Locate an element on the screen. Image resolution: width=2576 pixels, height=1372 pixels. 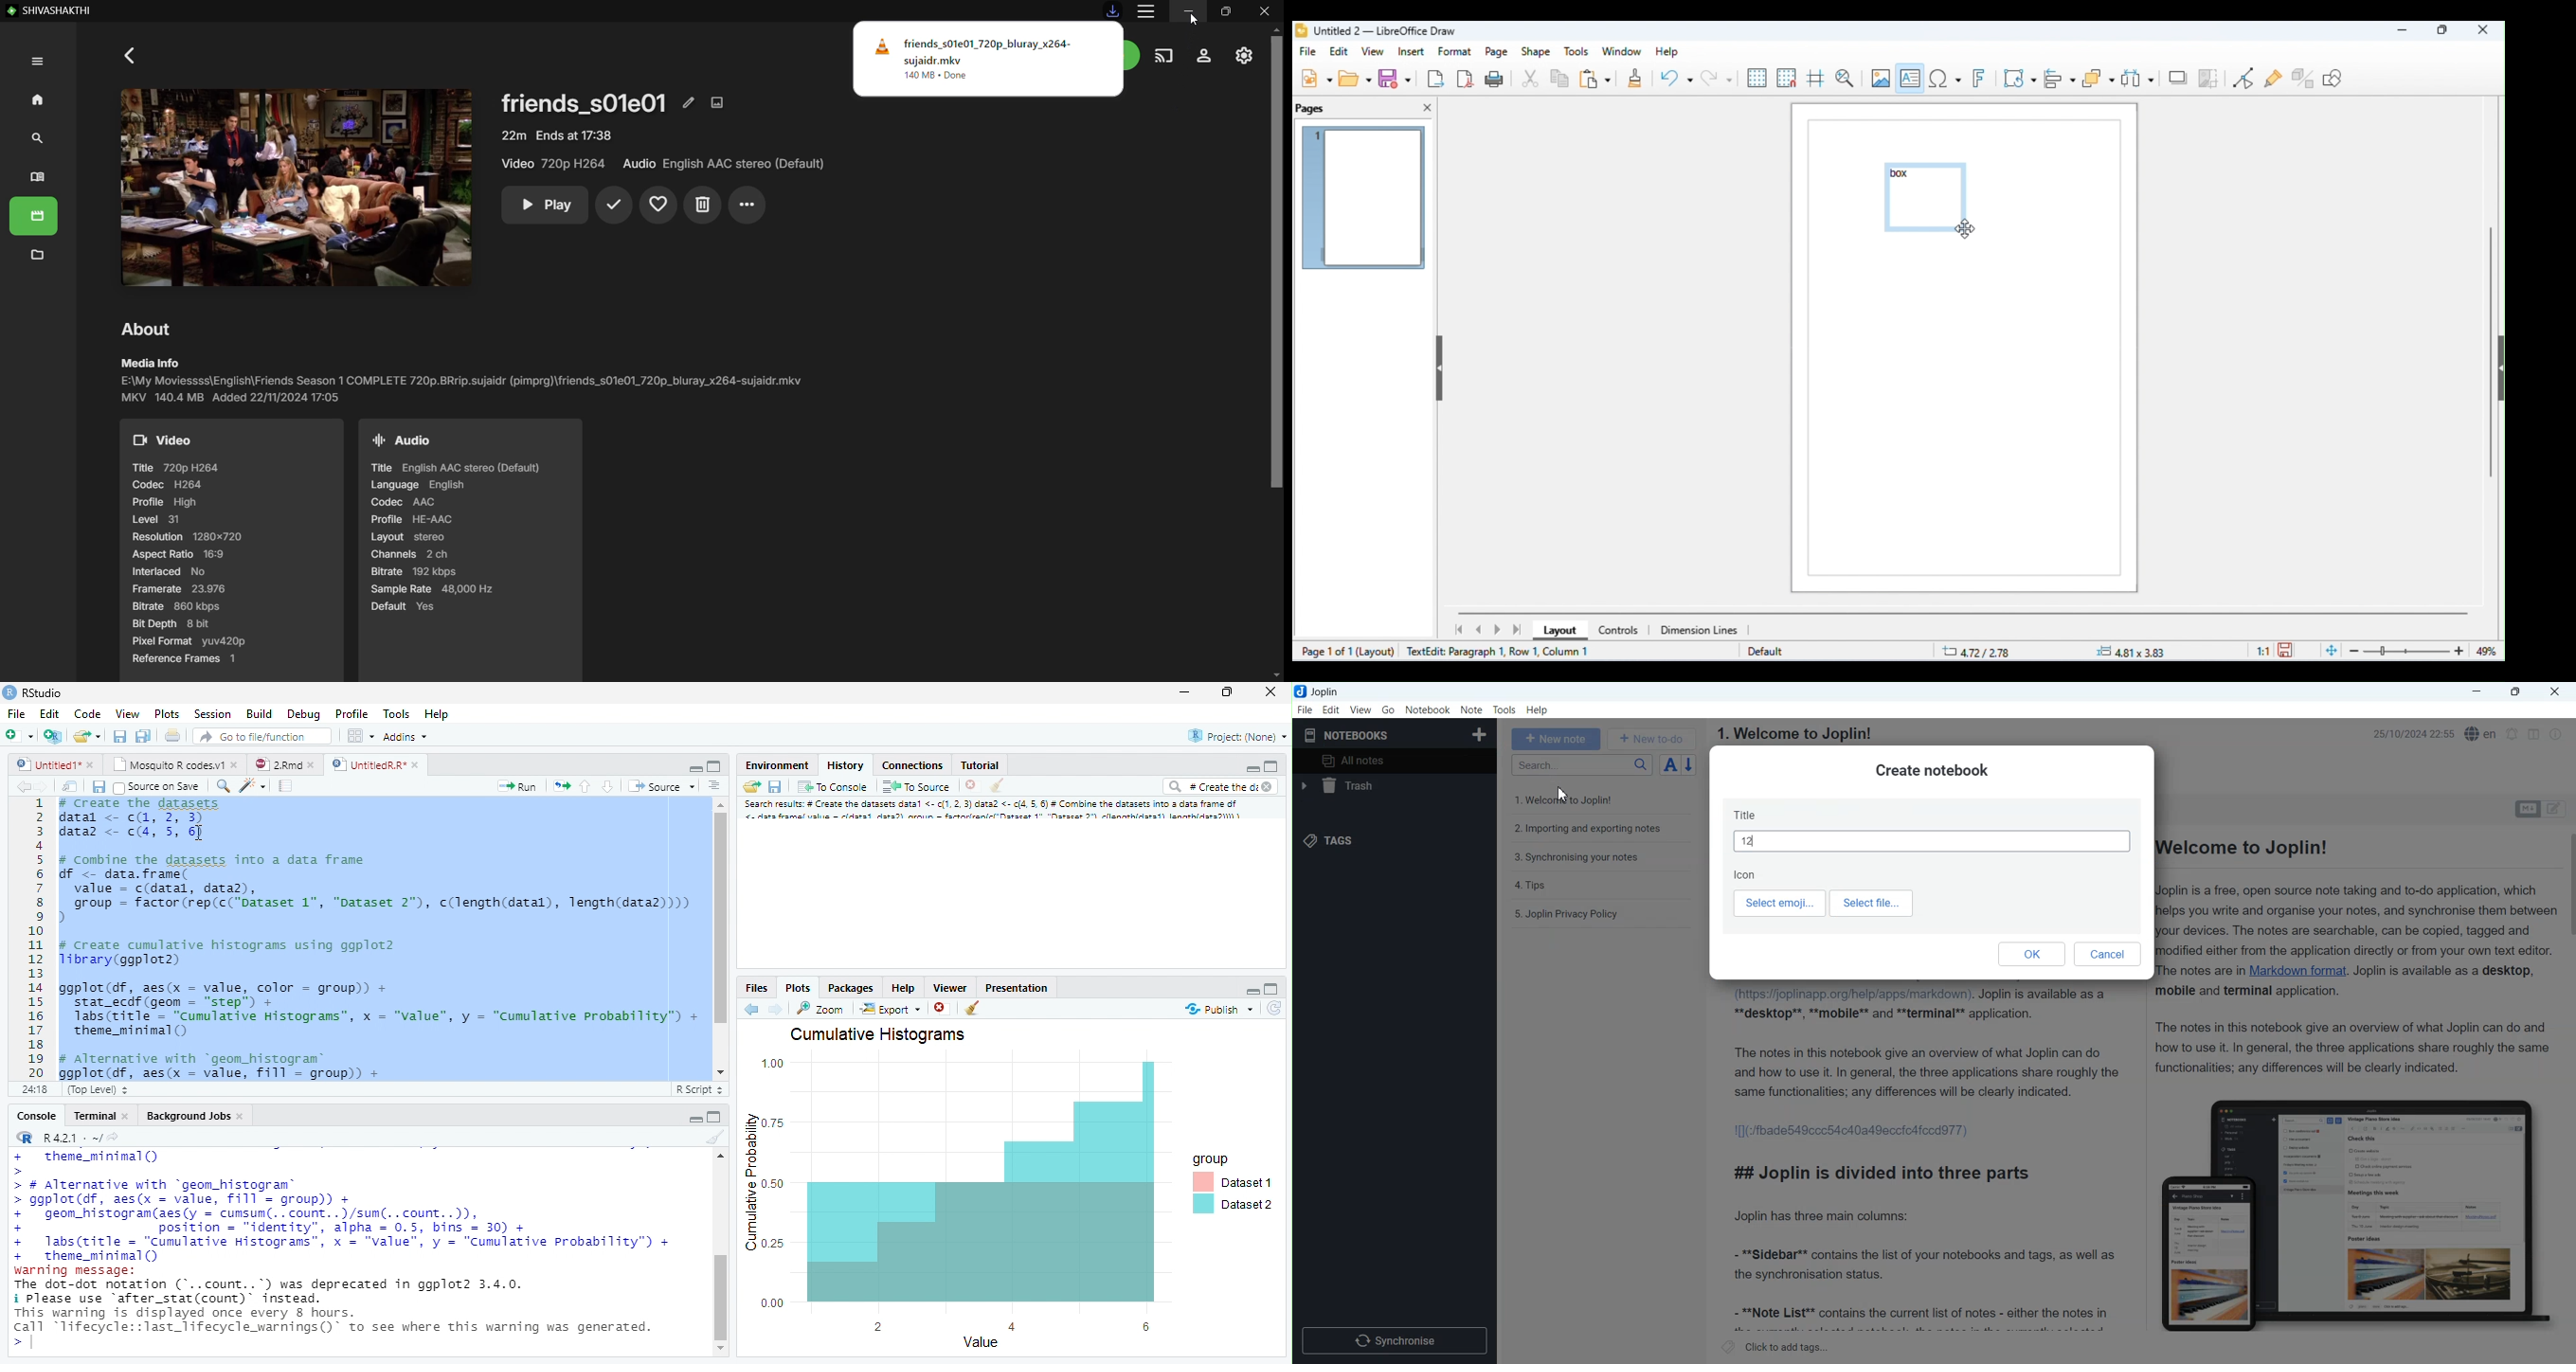
shape is located at coordinates (1536, 52).